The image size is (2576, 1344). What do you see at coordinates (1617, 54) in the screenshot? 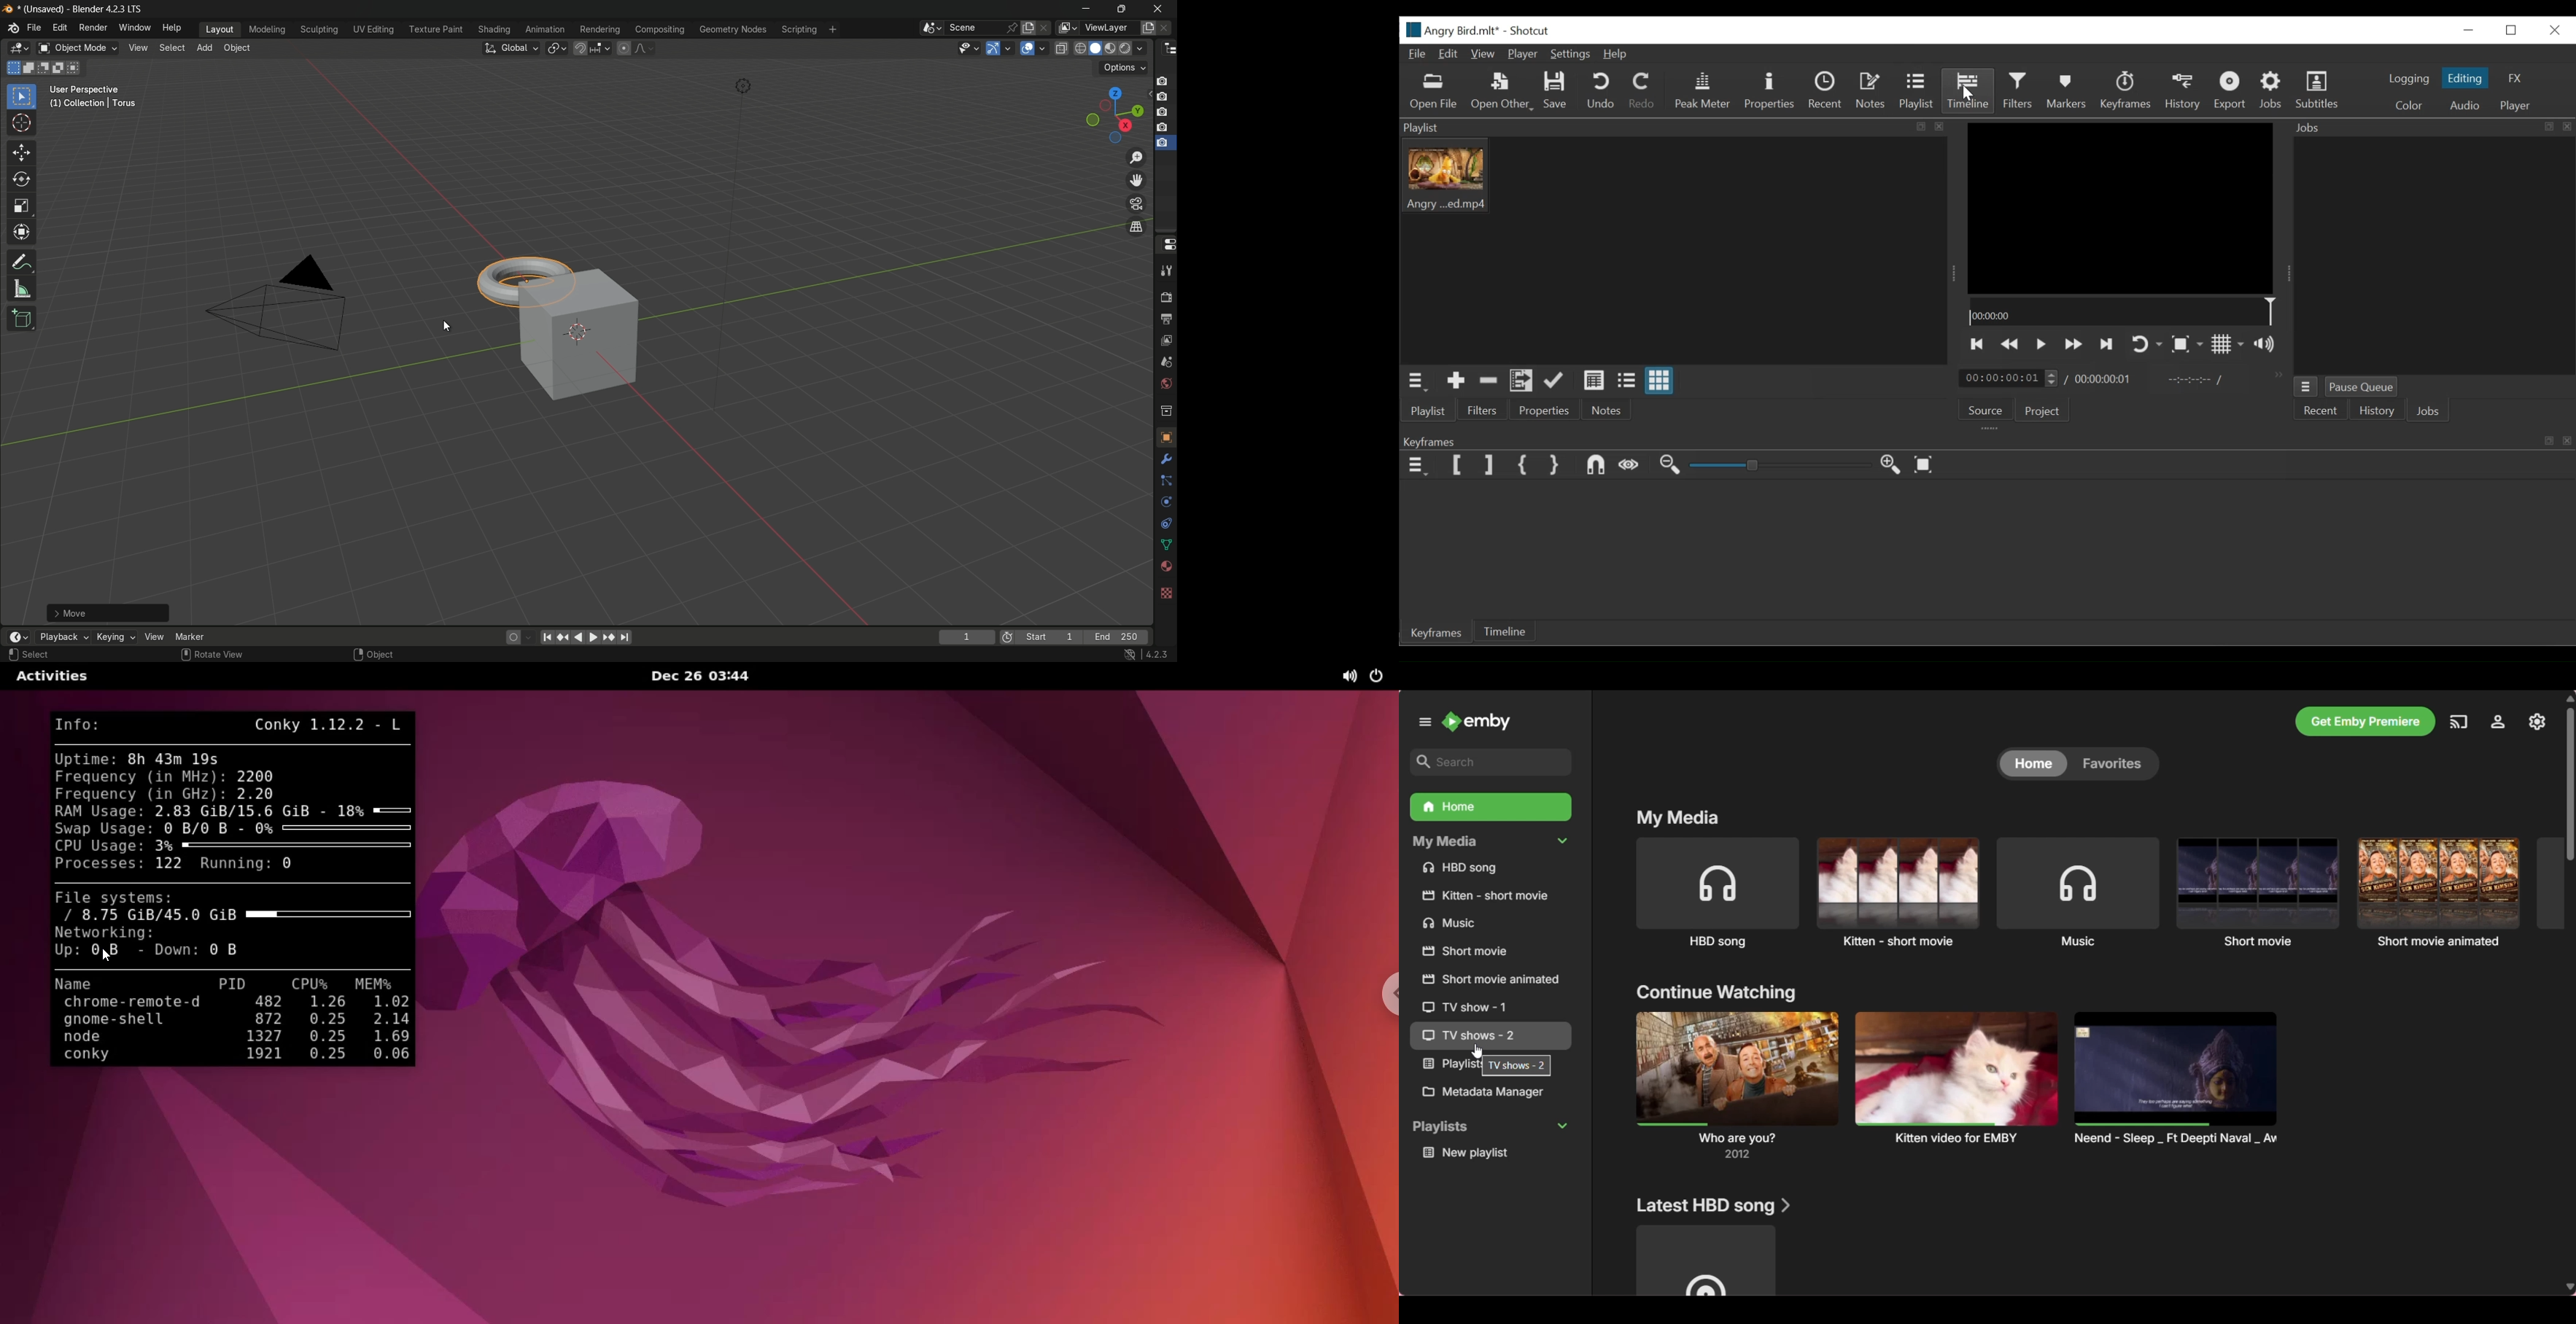
I see `Help` at bounding box center [1617, 54].